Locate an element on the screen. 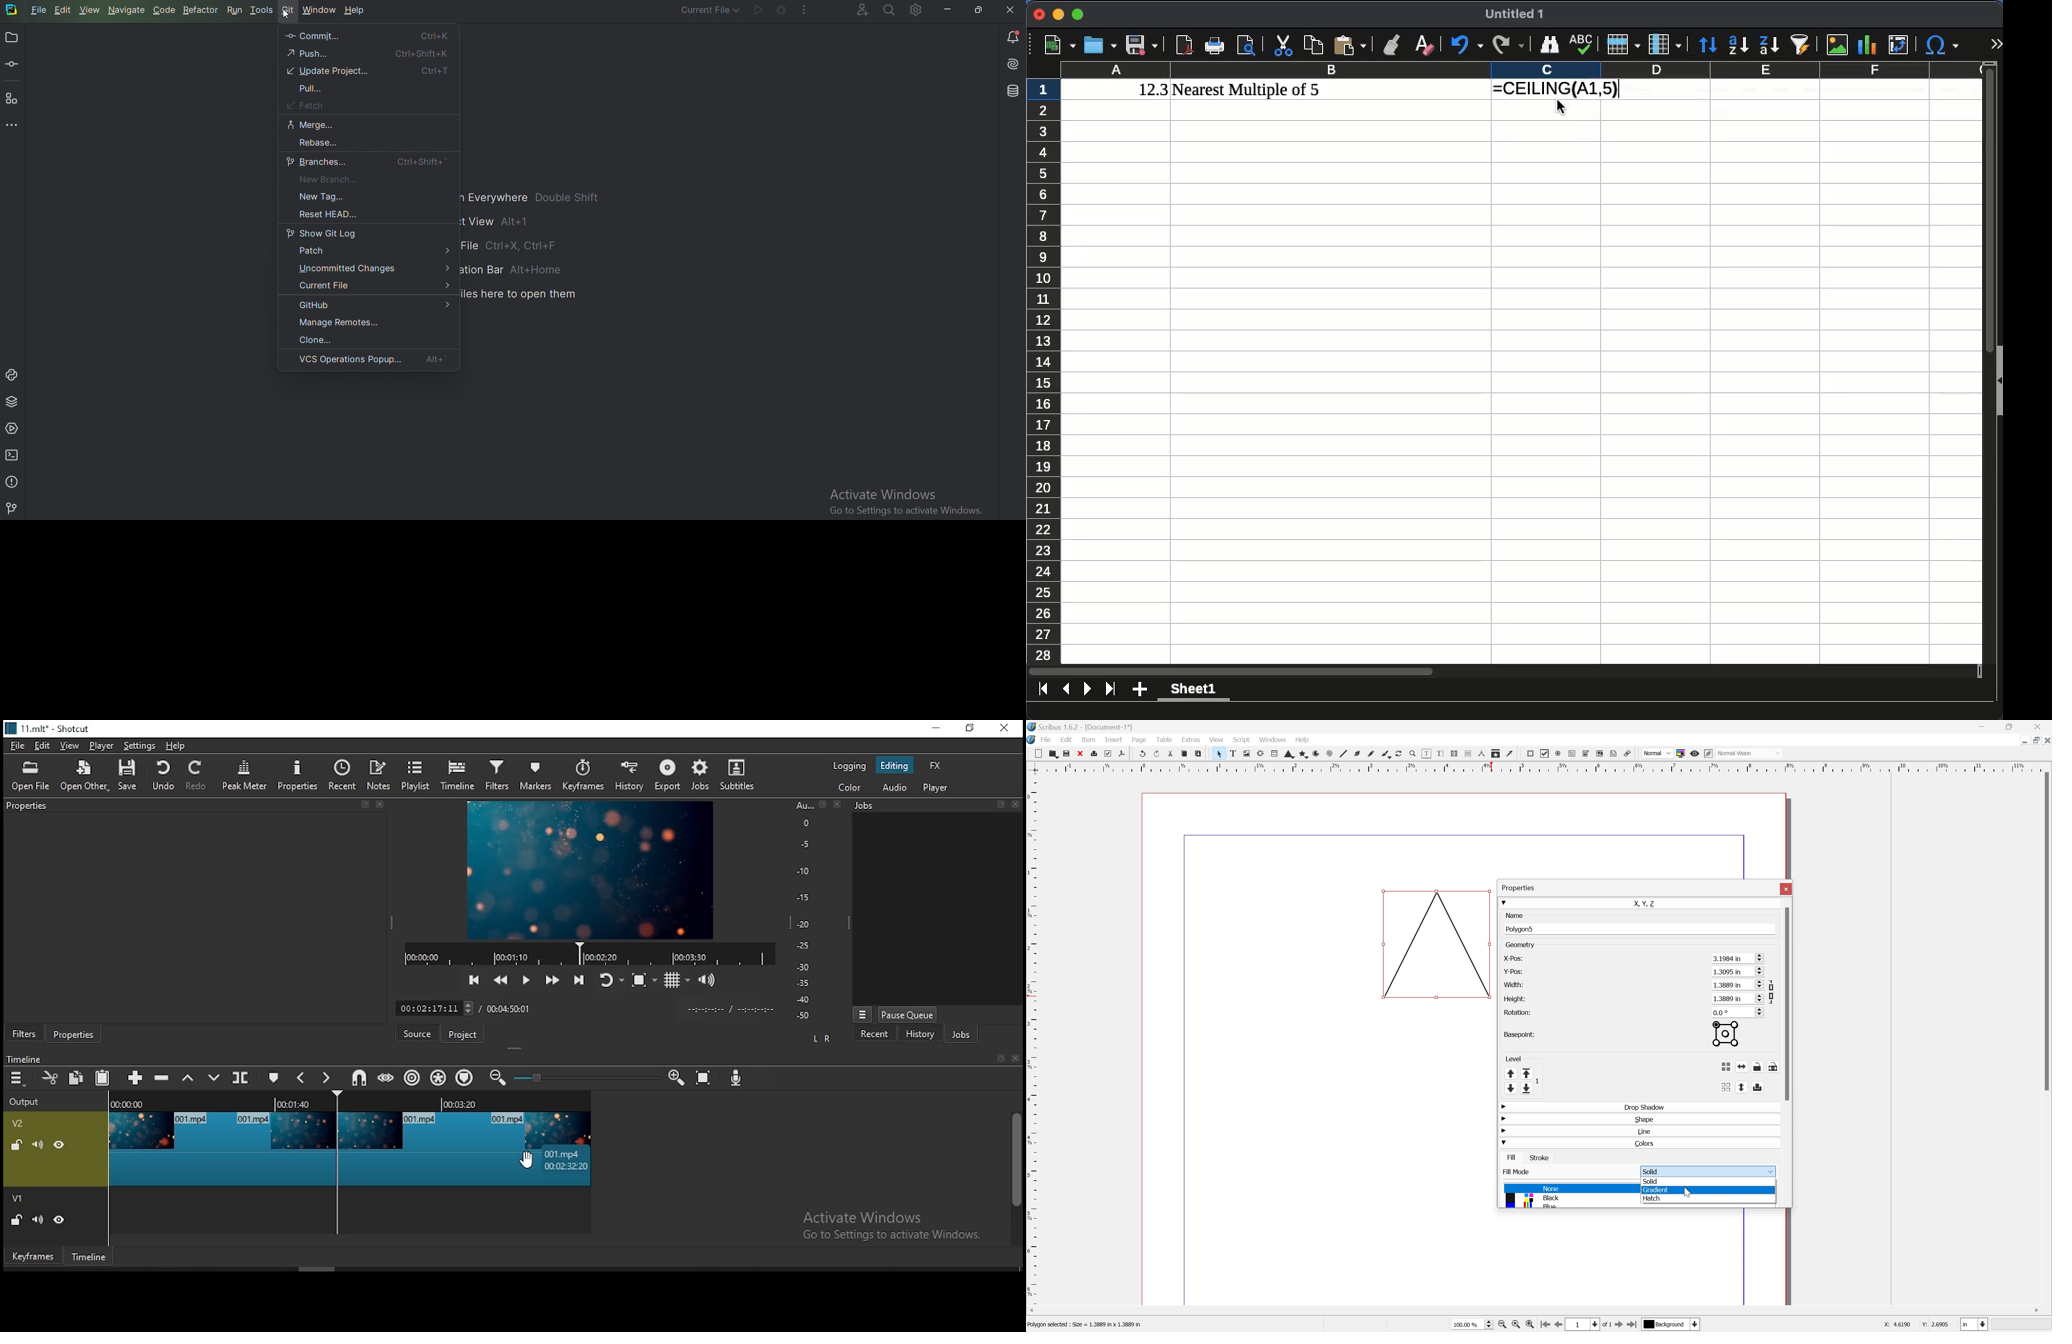 The image size is (2072, 1344). PDF list box is located at coordinates (1600, 754).